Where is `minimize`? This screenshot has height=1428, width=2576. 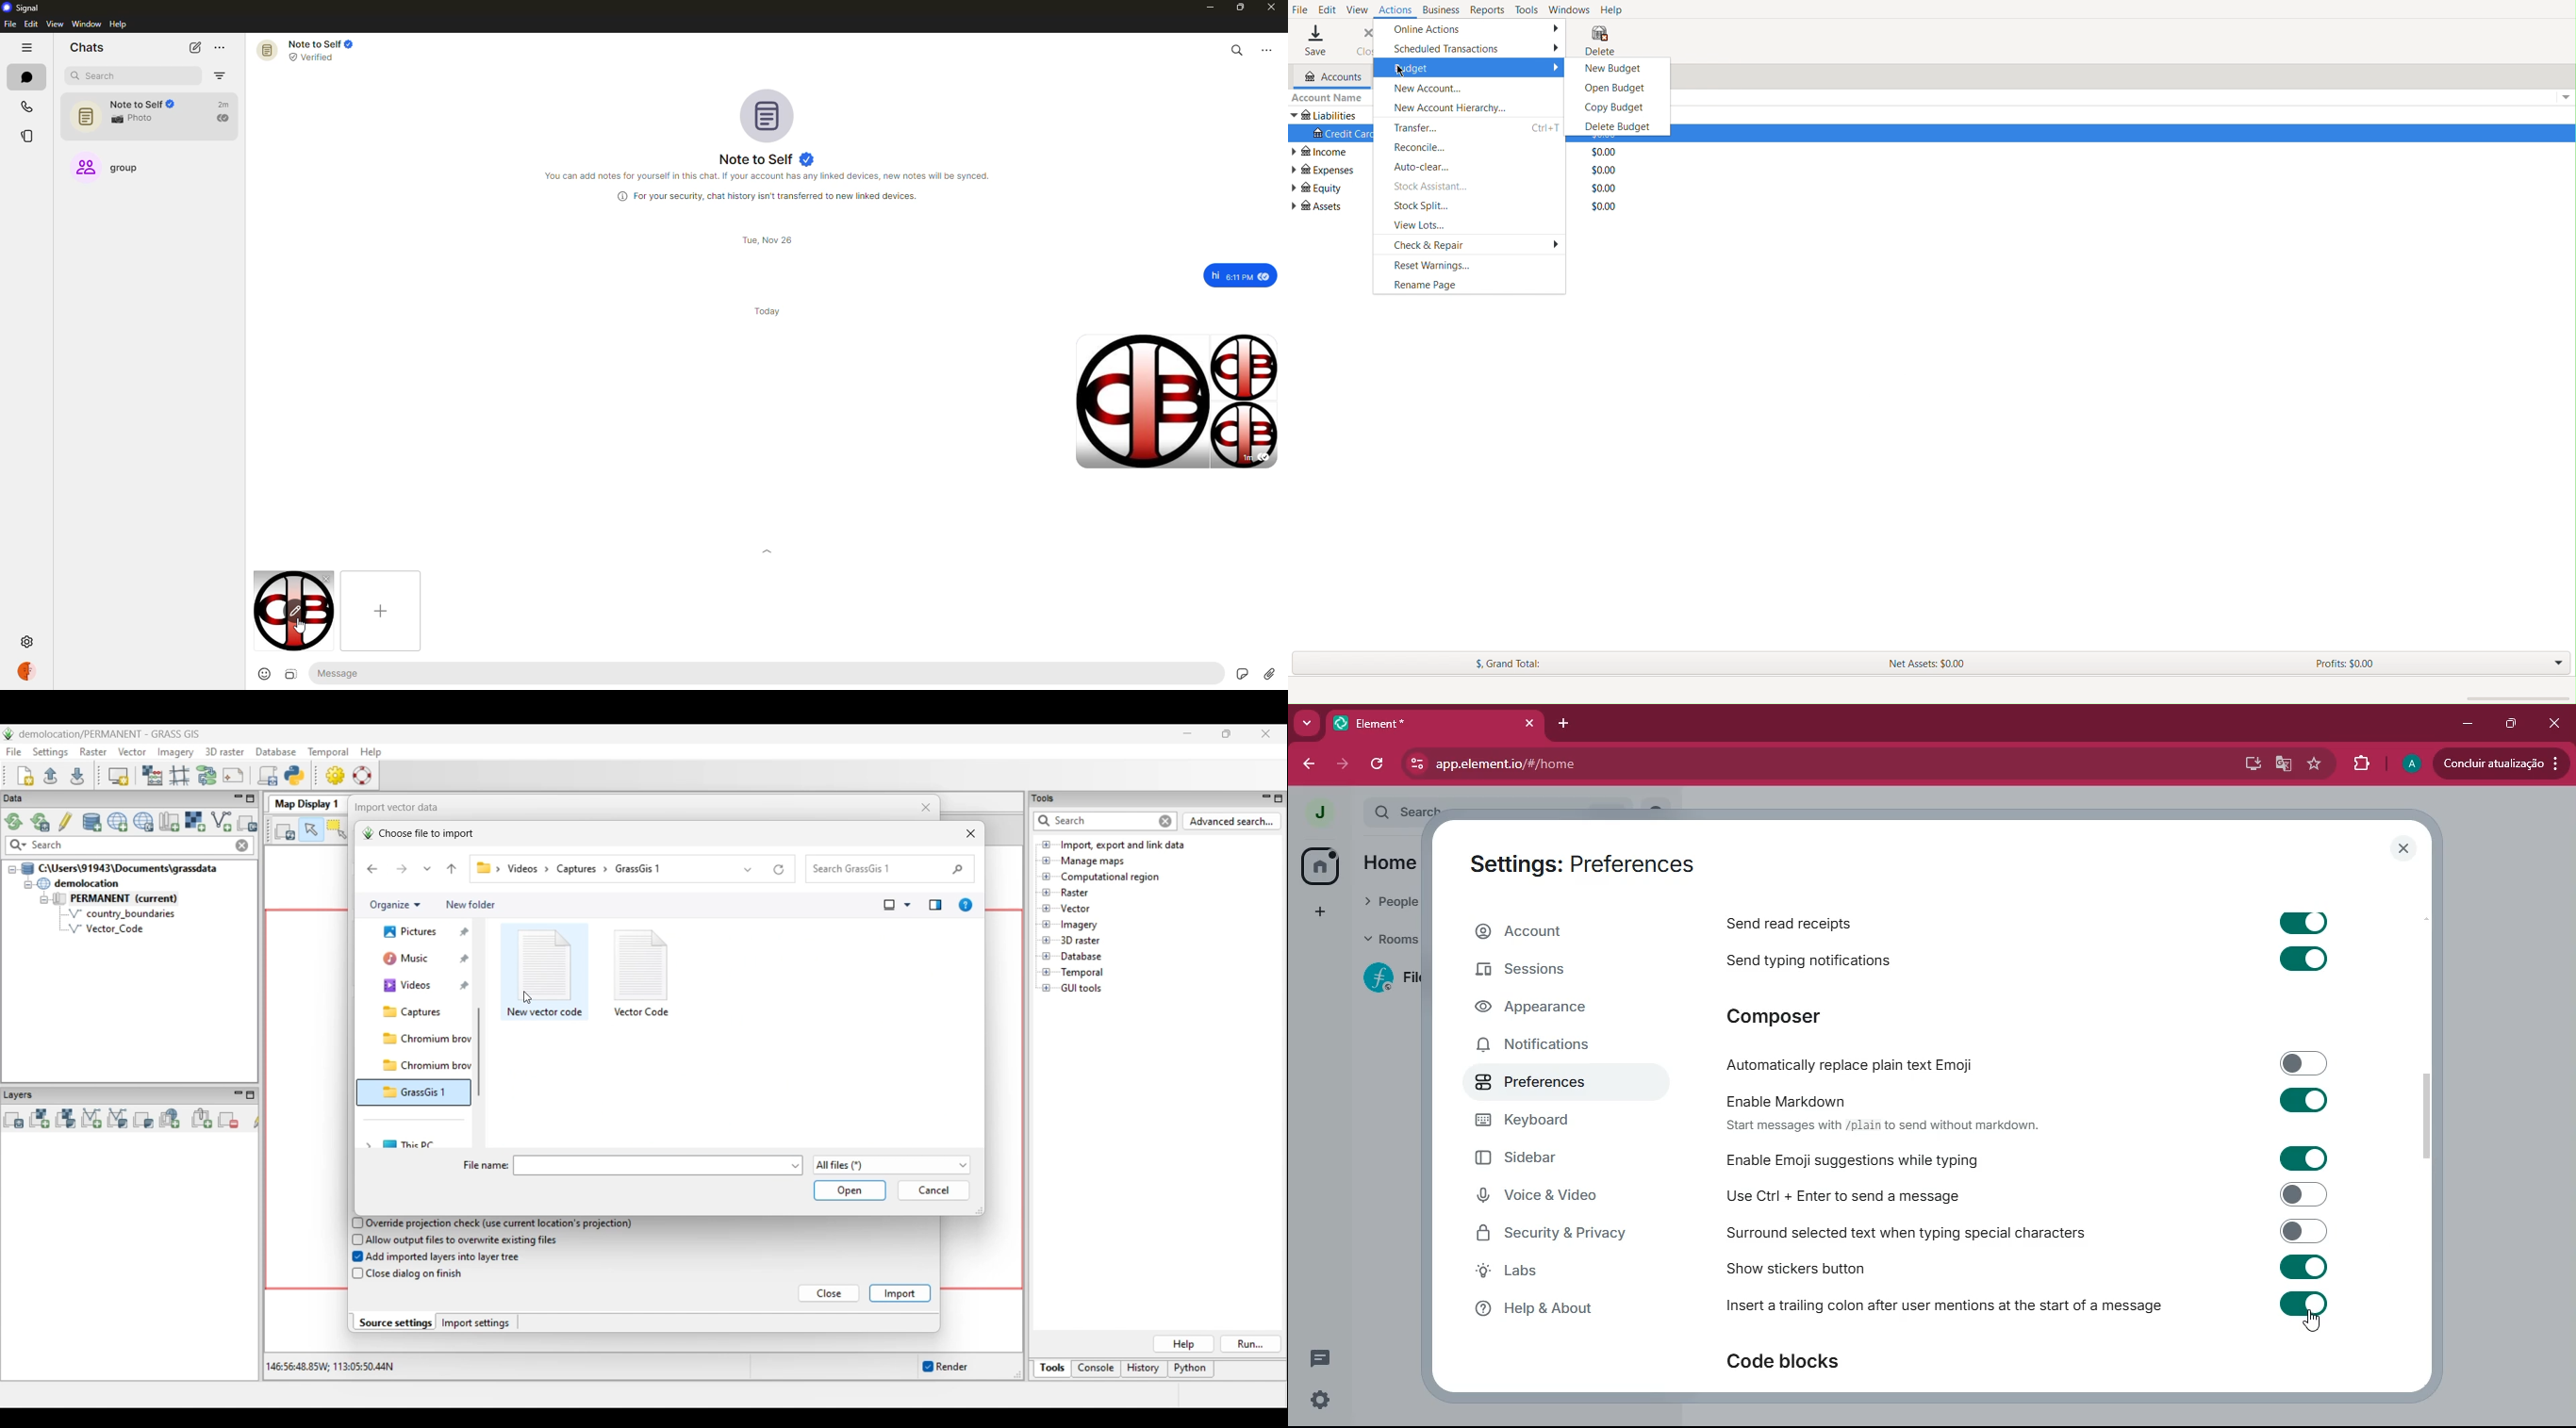
minimize is located at coordinates (1205, 7).